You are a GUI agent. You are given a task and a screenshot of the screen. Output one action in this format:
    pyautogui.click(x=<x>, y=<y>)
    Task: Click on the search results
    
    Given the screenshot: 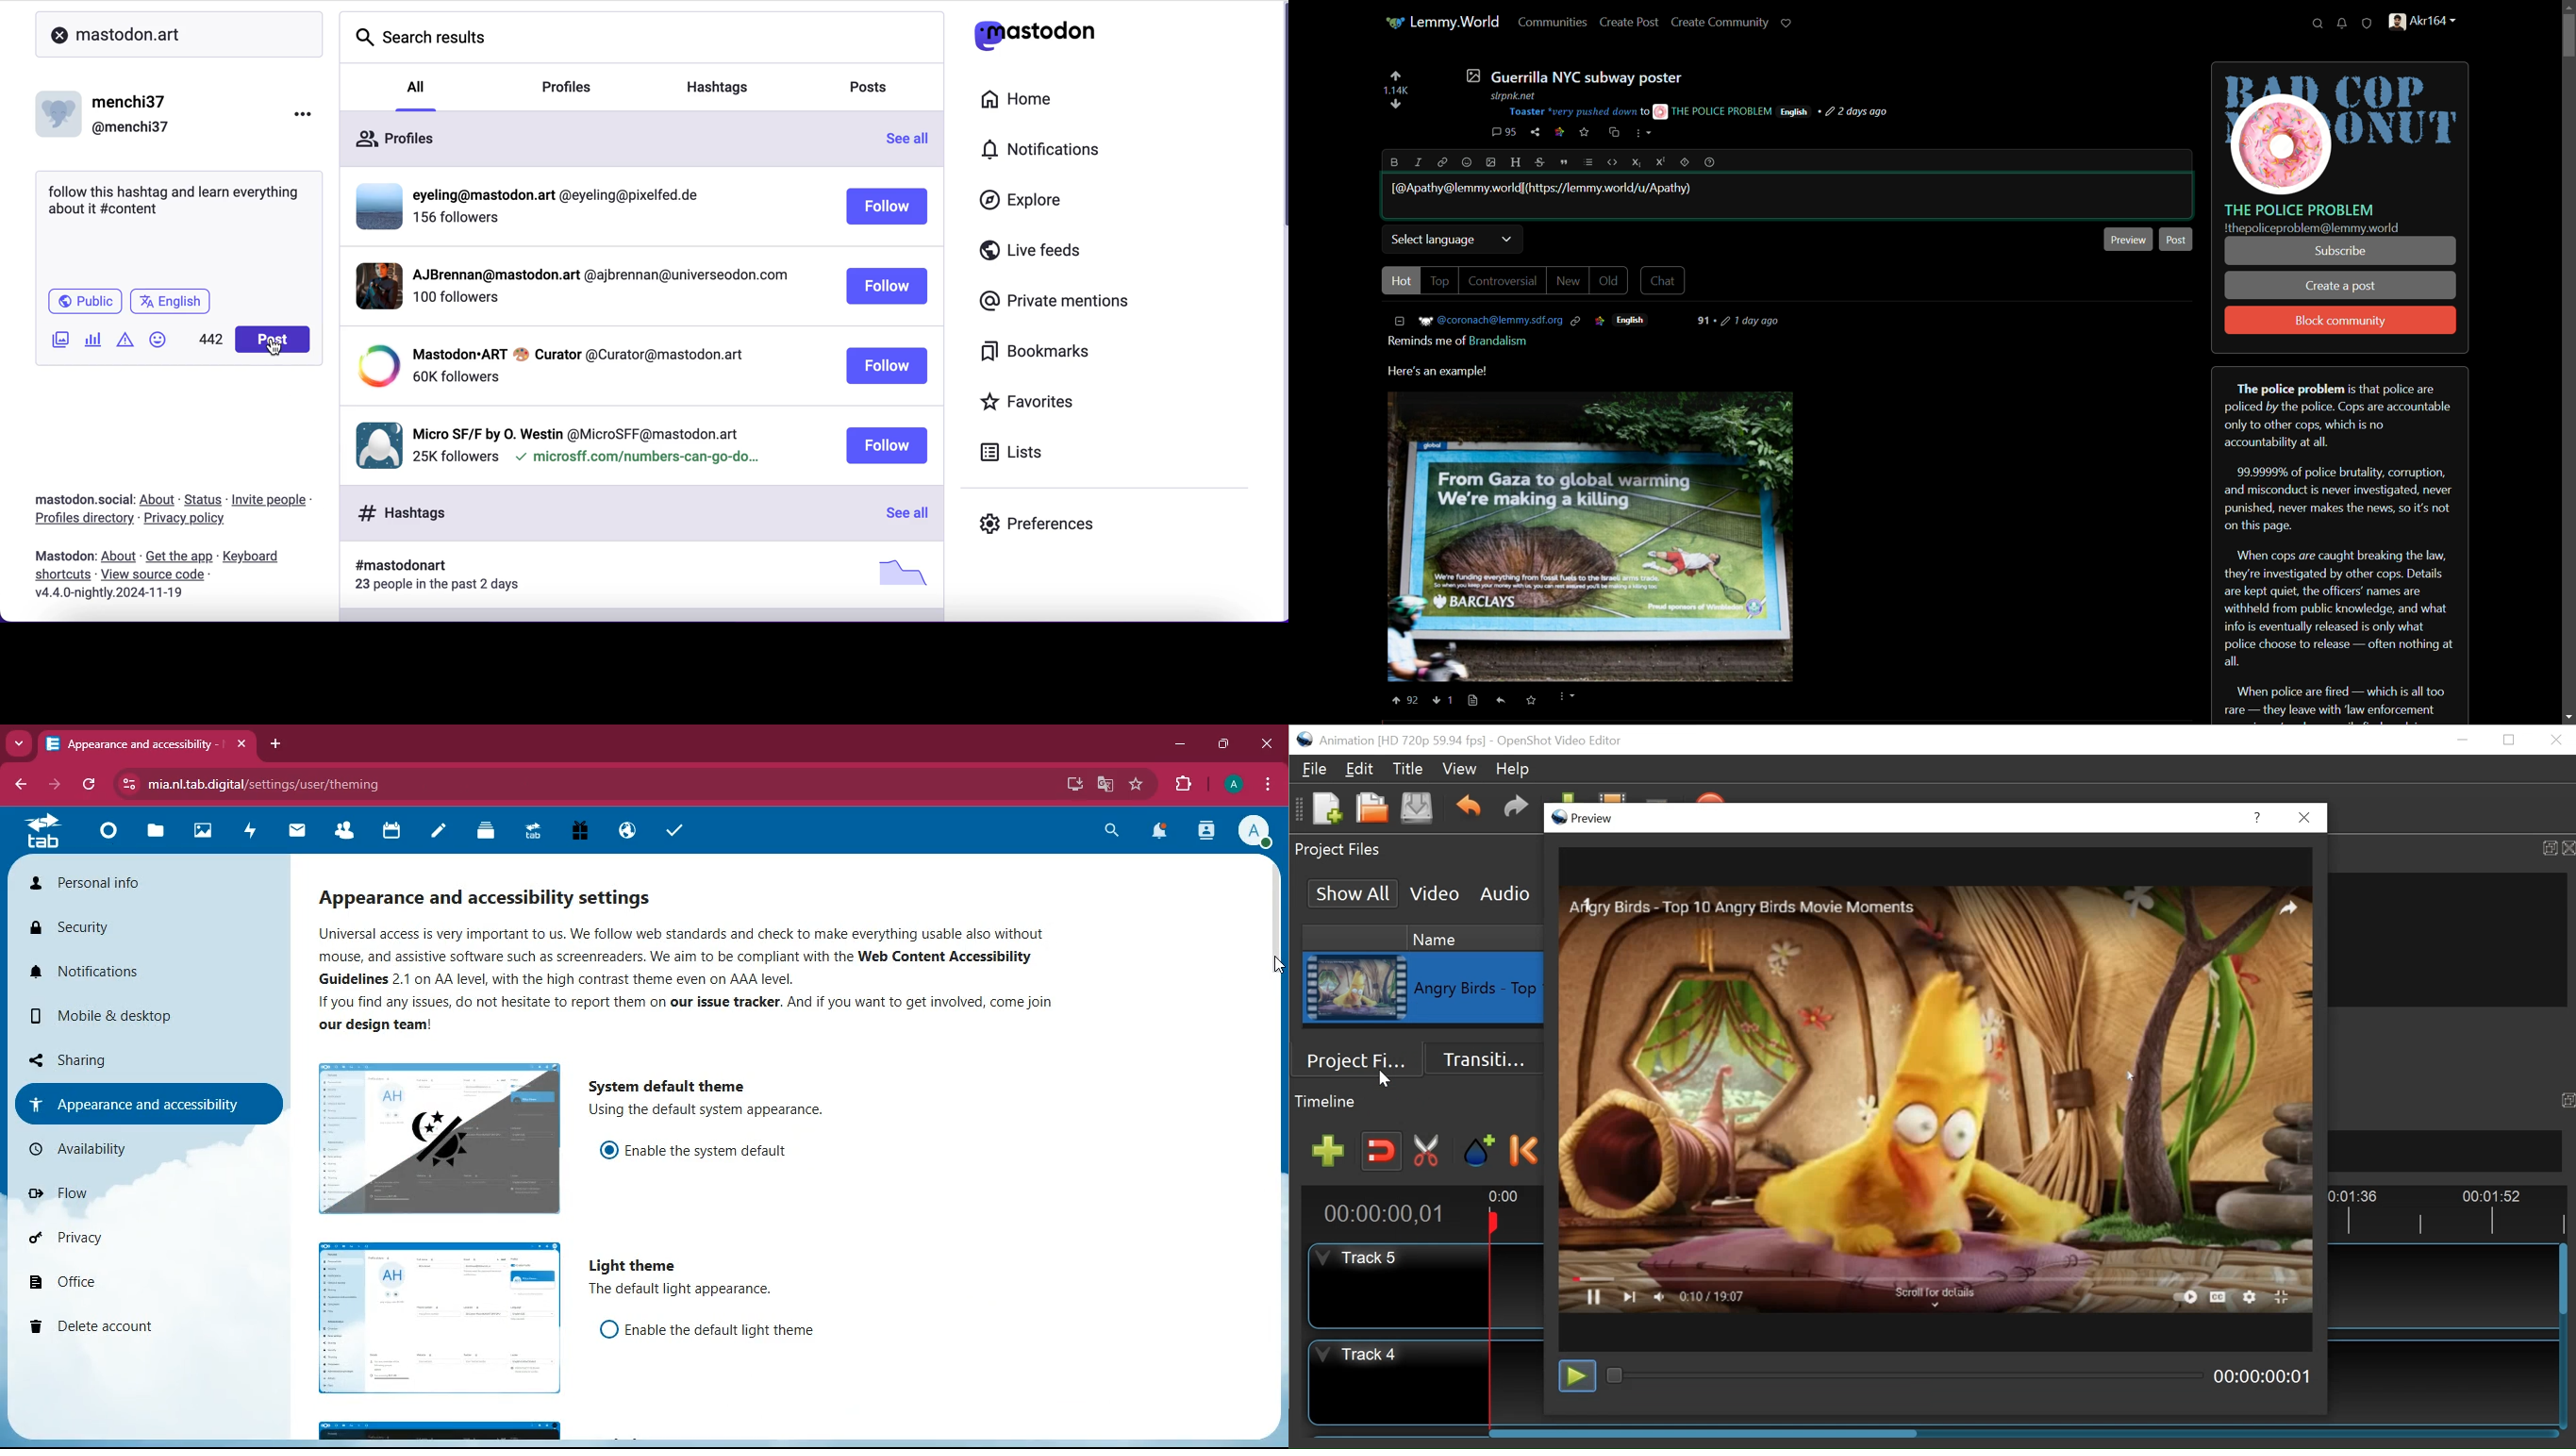 What is the action you would take?
    pyautogui.click(x=428, y=42)
    